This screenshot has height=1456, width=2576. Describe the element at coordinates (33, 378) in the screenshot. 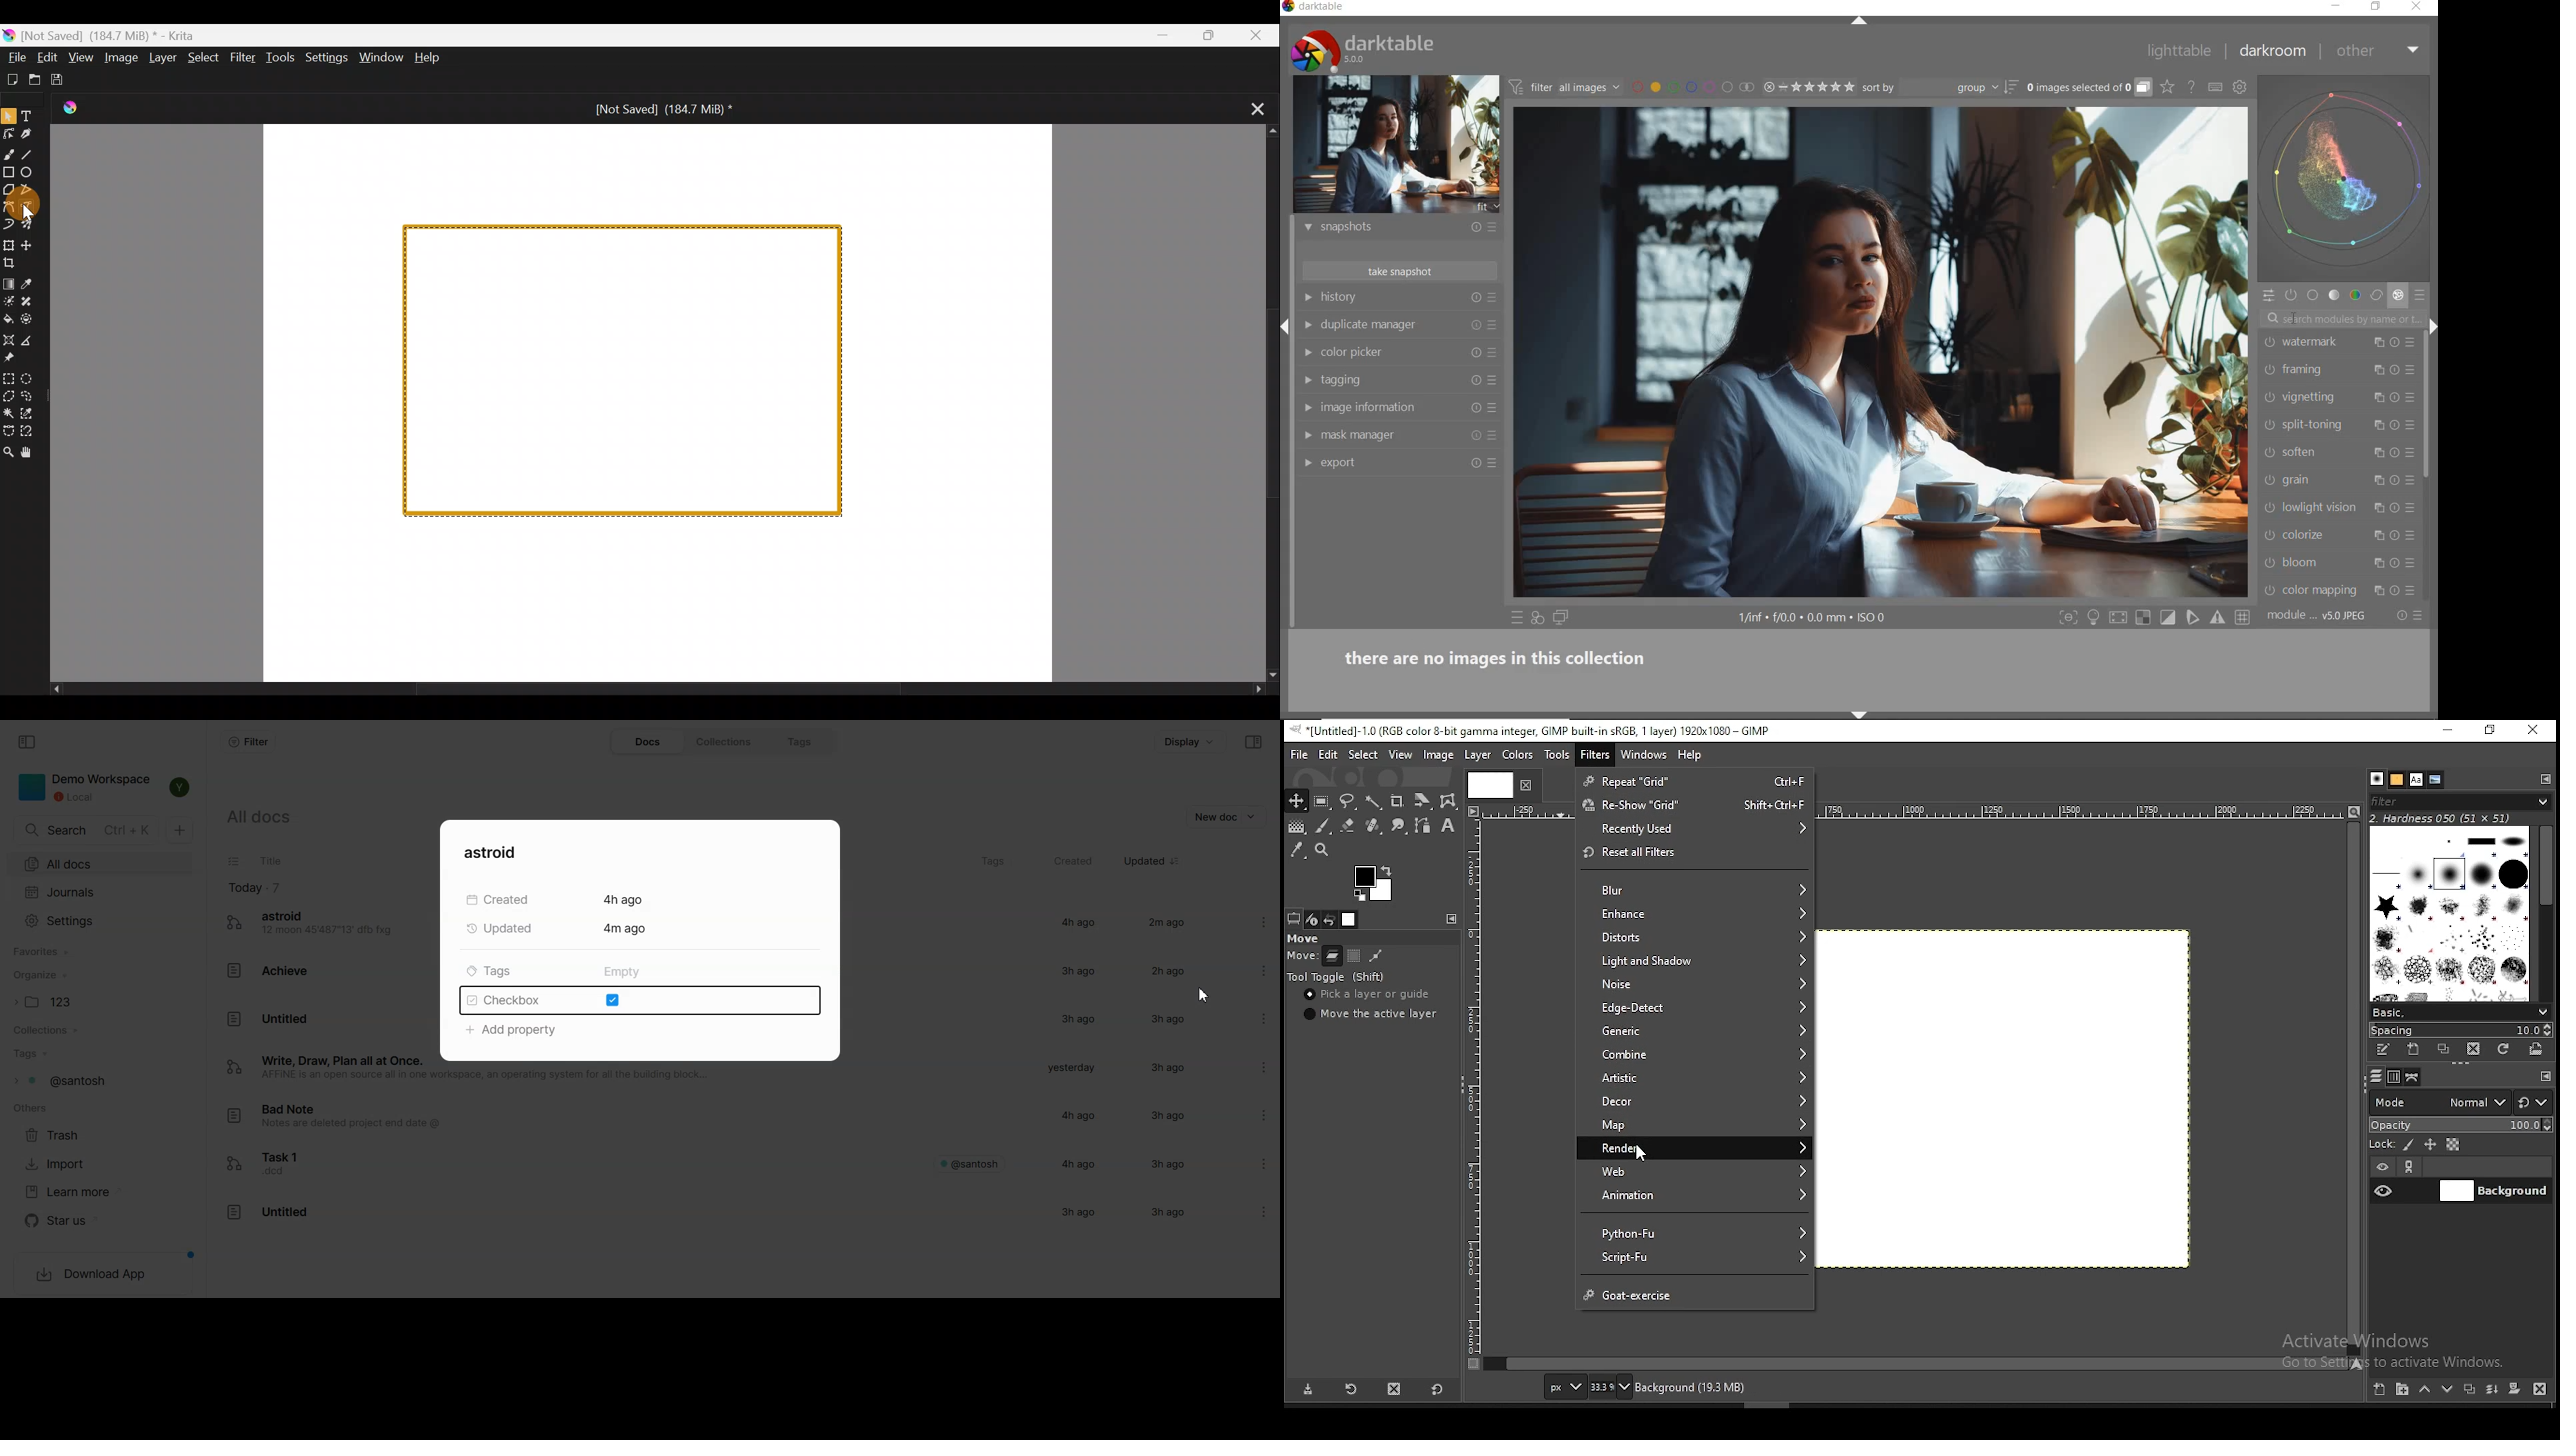

I see `Elliptical selection tool` at that location.